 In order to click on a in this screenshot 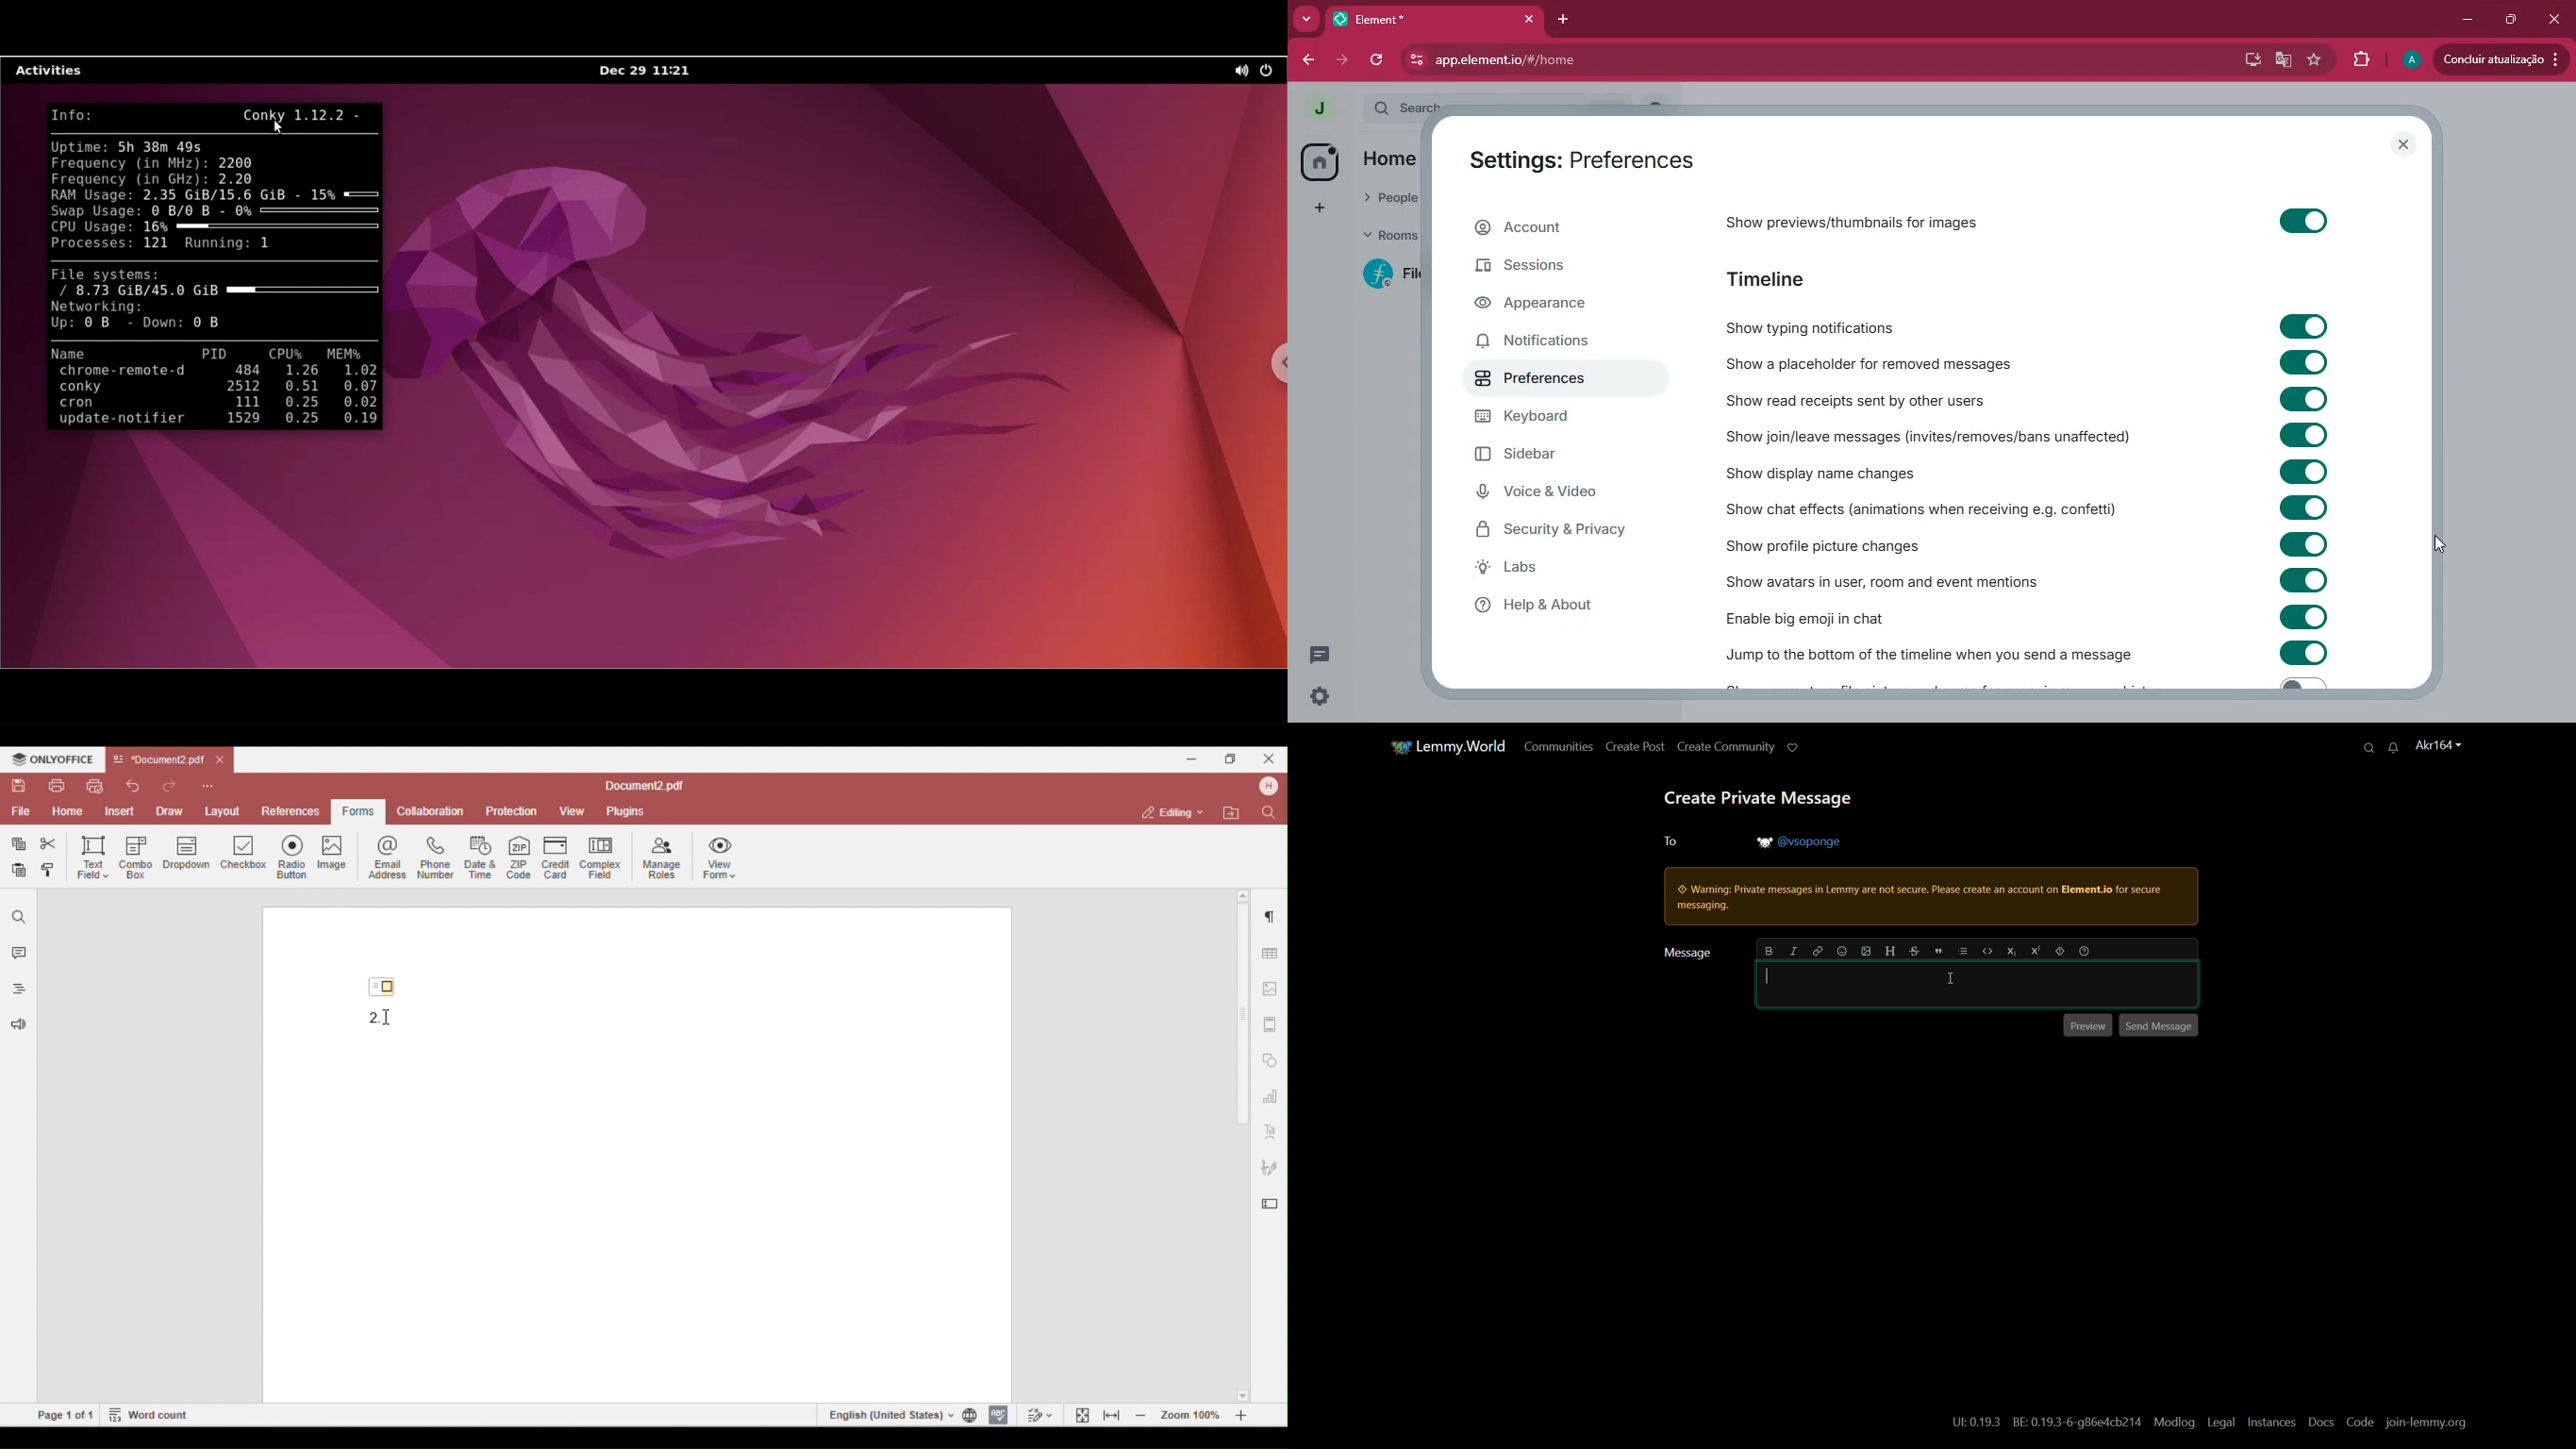, I will do `click(2411, 59)`.